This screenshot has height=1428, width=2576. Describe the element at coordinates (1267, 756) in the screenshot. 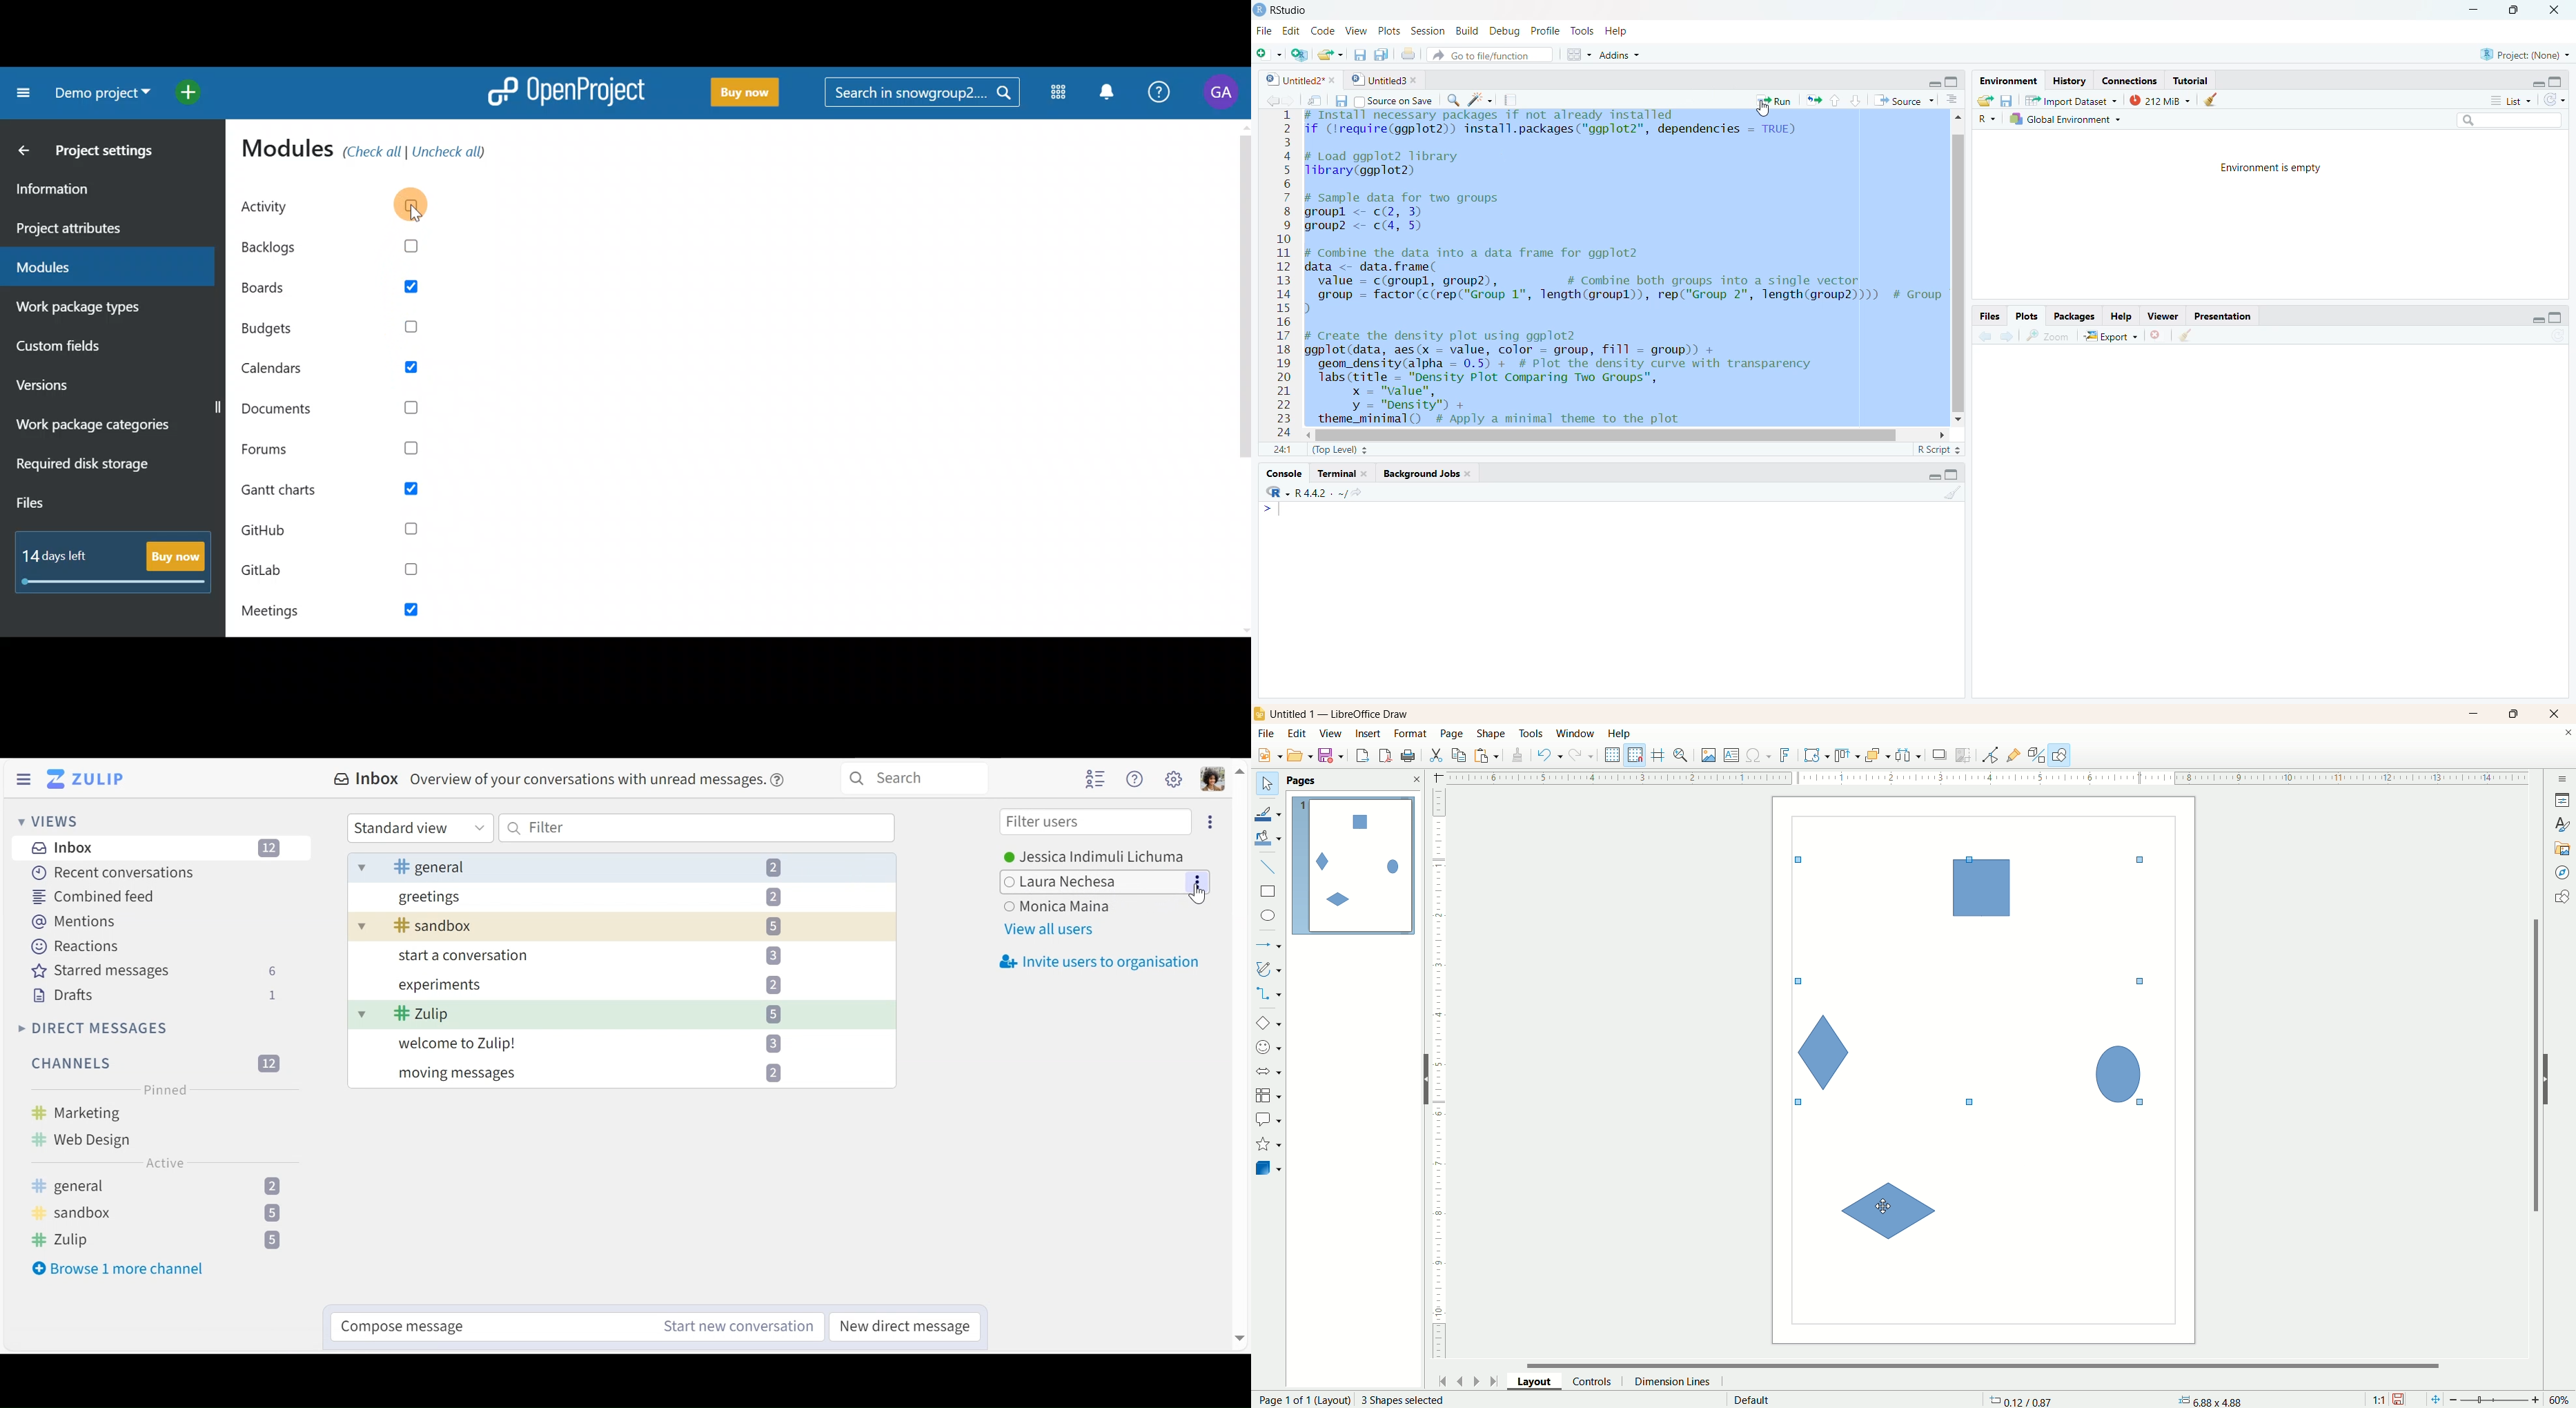

I see `new` at that location.